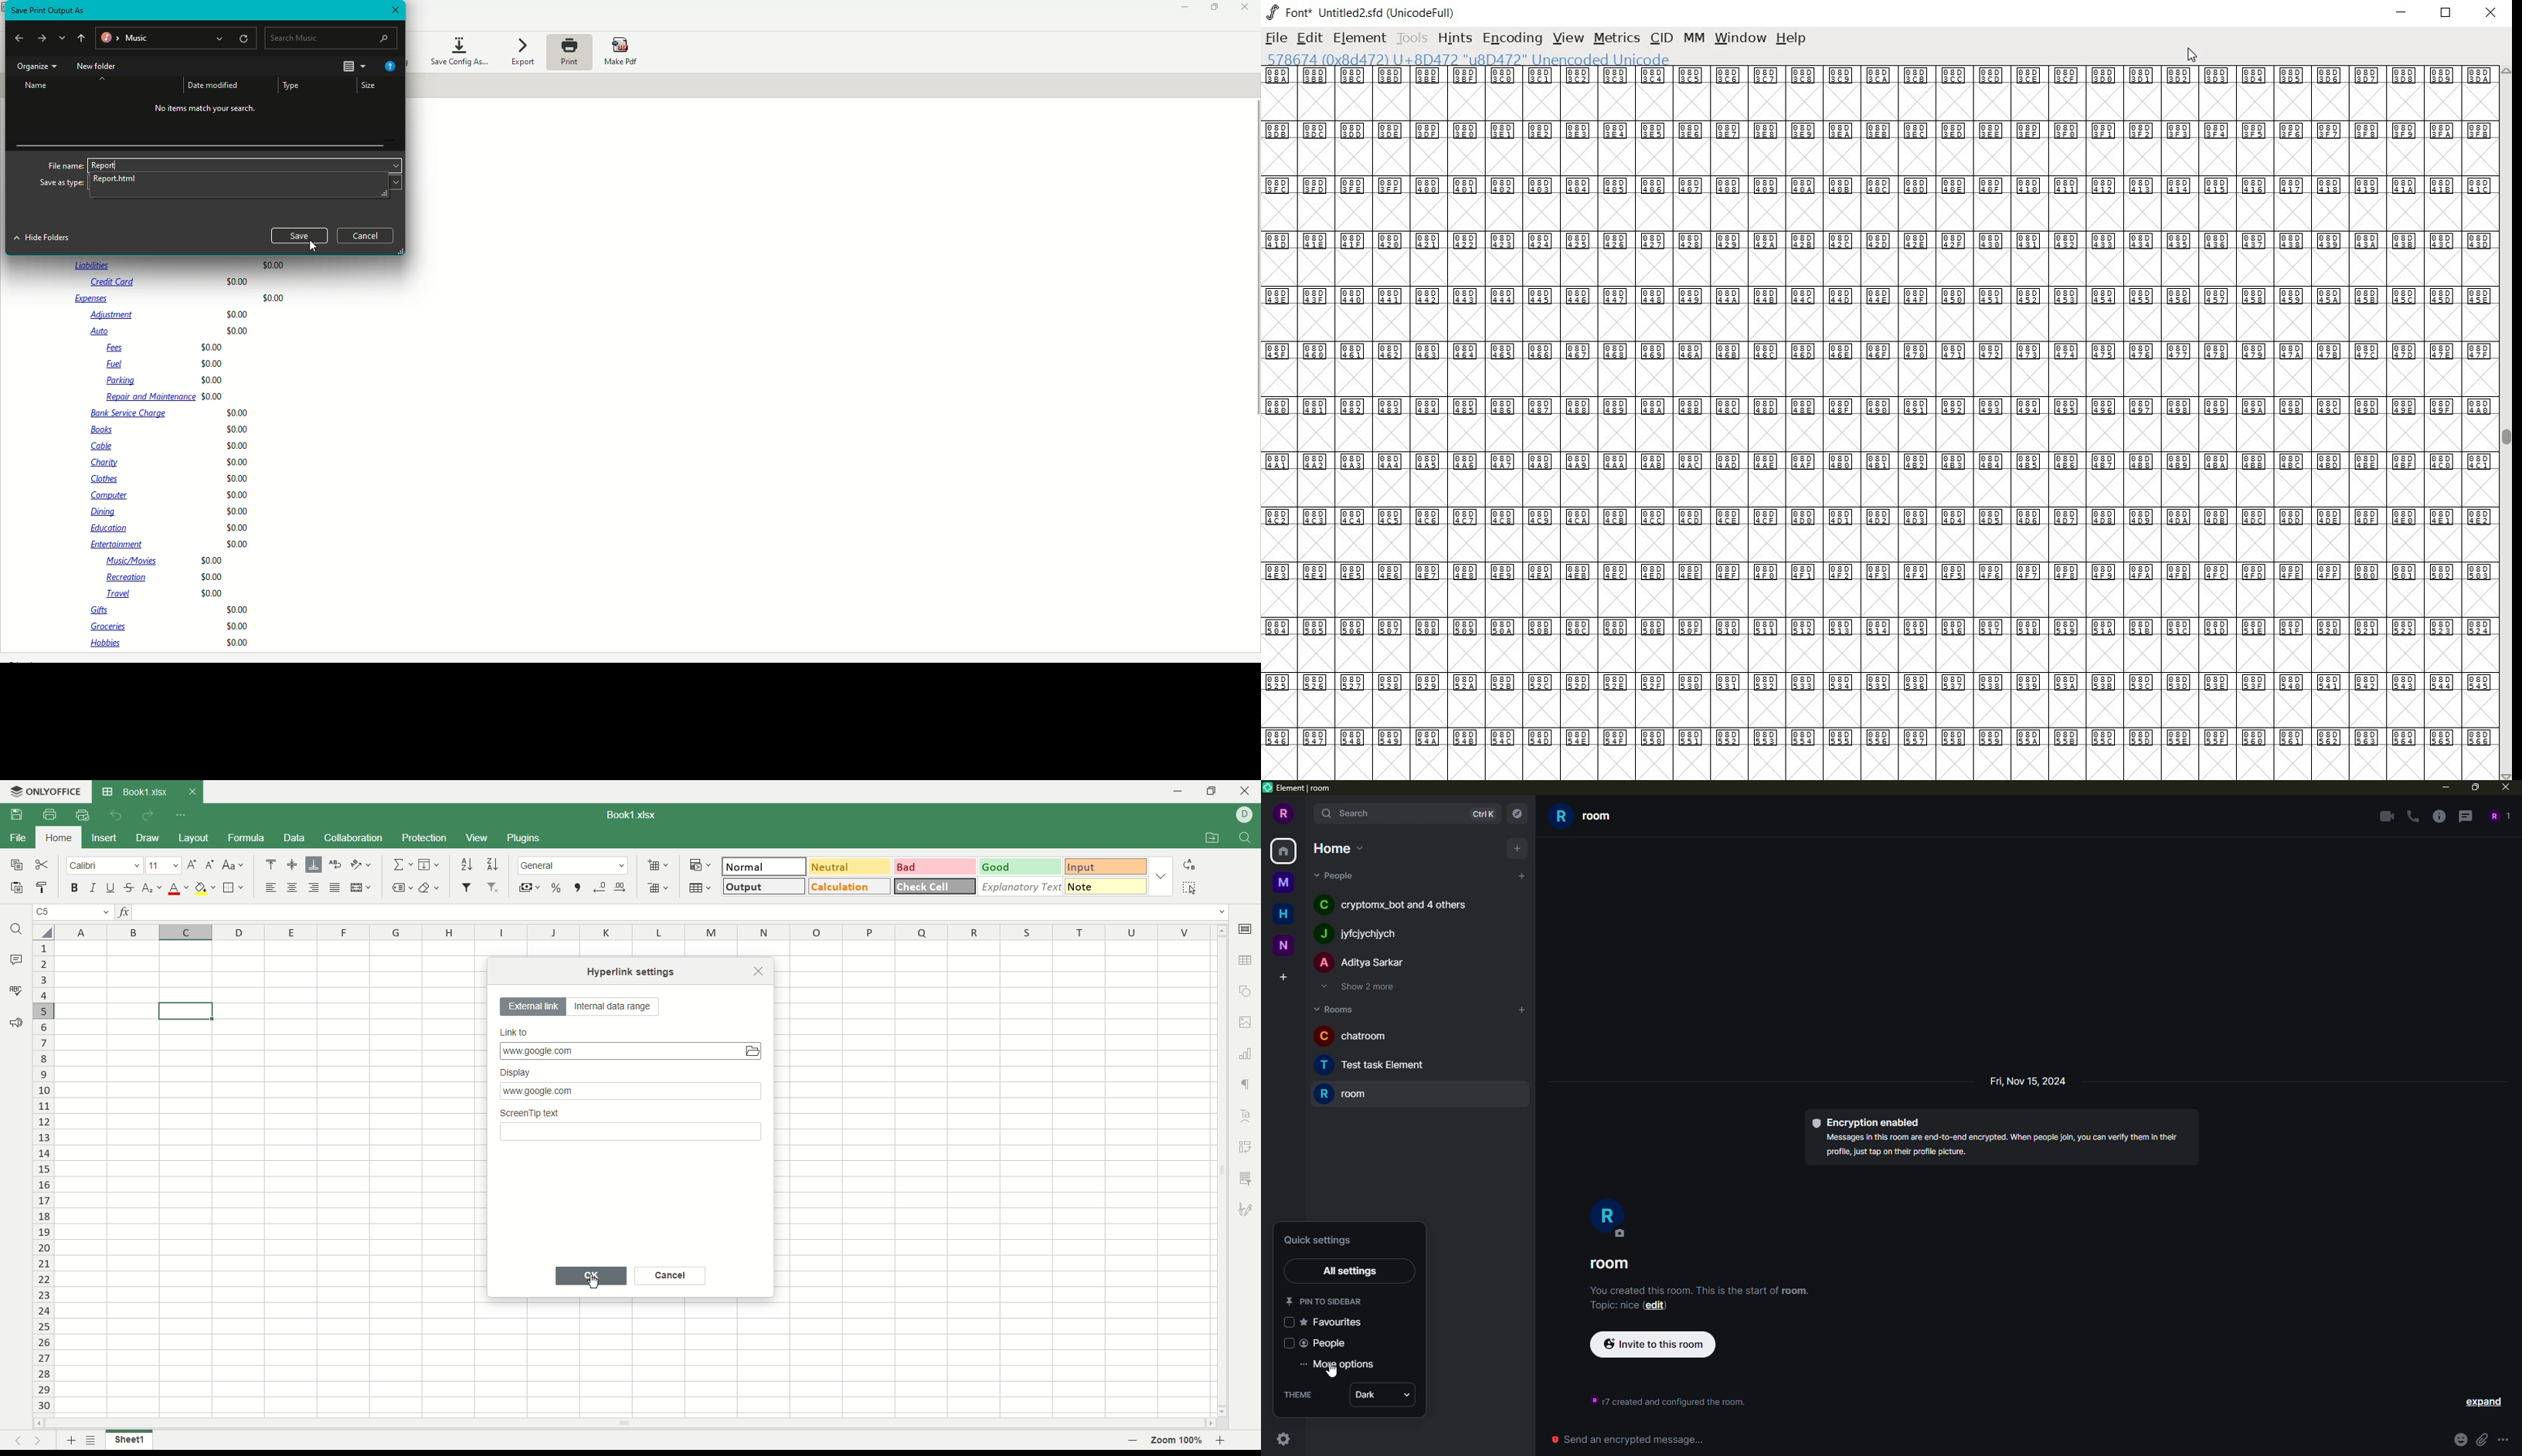  Describe the element at coordinates (1612, 1265) in the screenshot. I see `room` at that location.